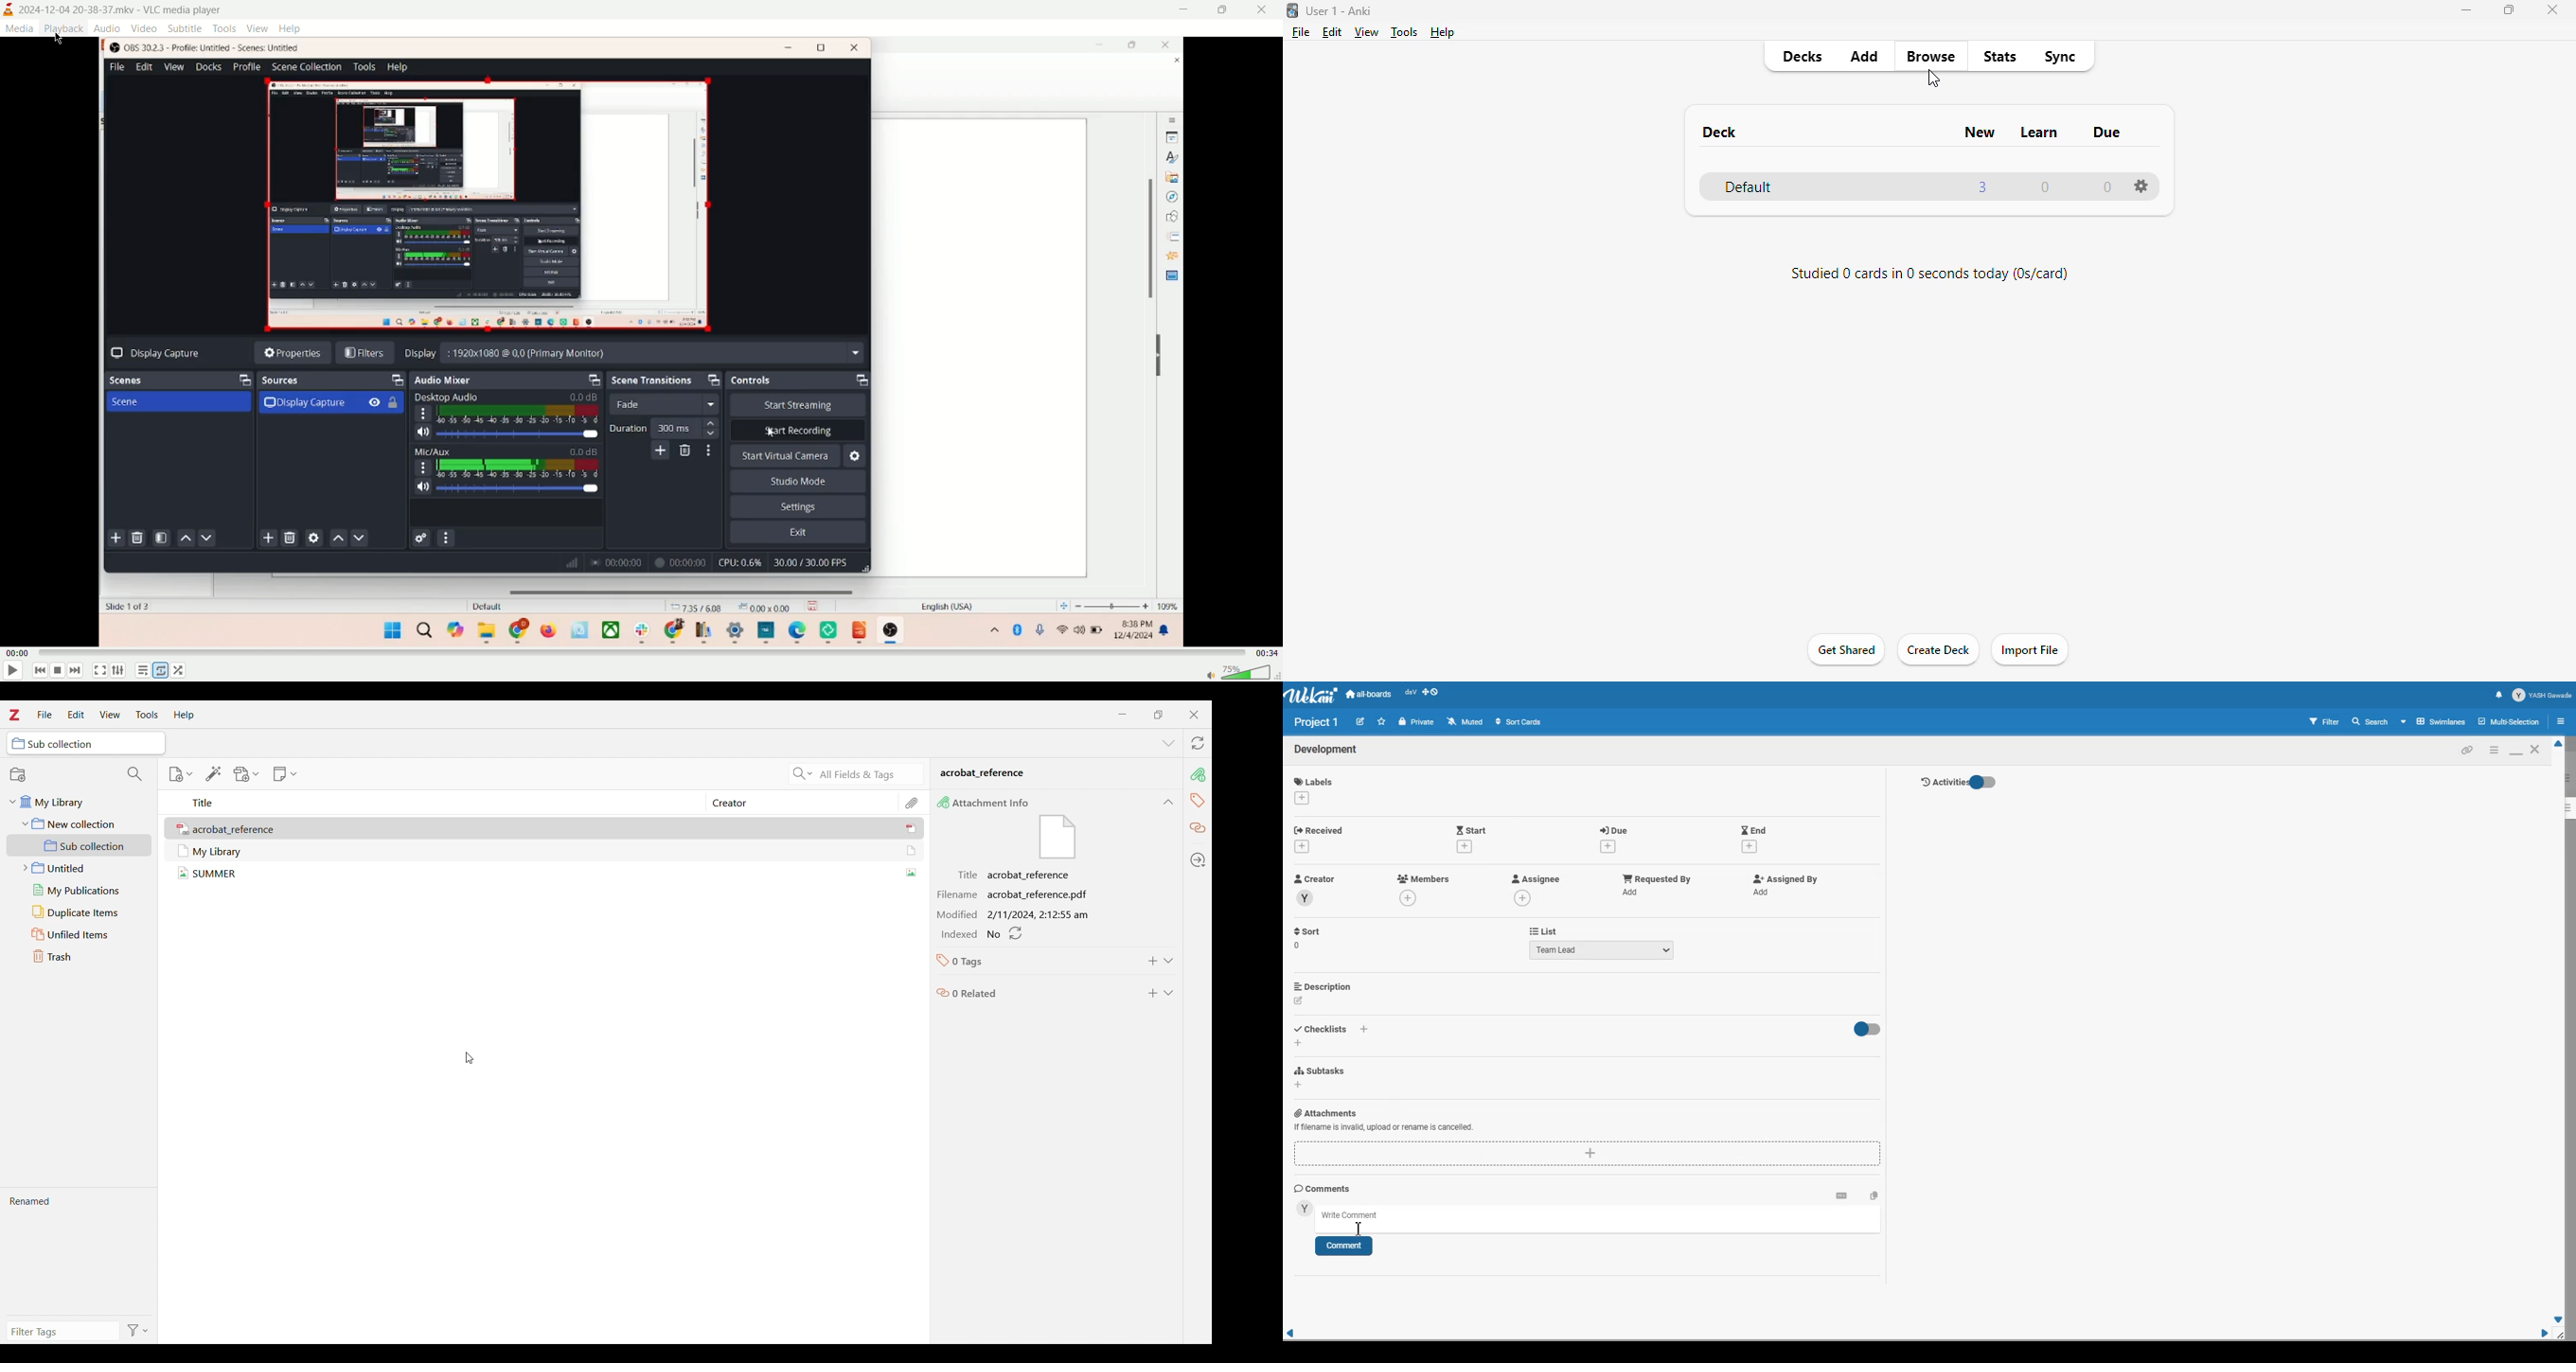  Describe the element at coordinates (913, 802) in the screenshot. I see `Attachment` at that location.